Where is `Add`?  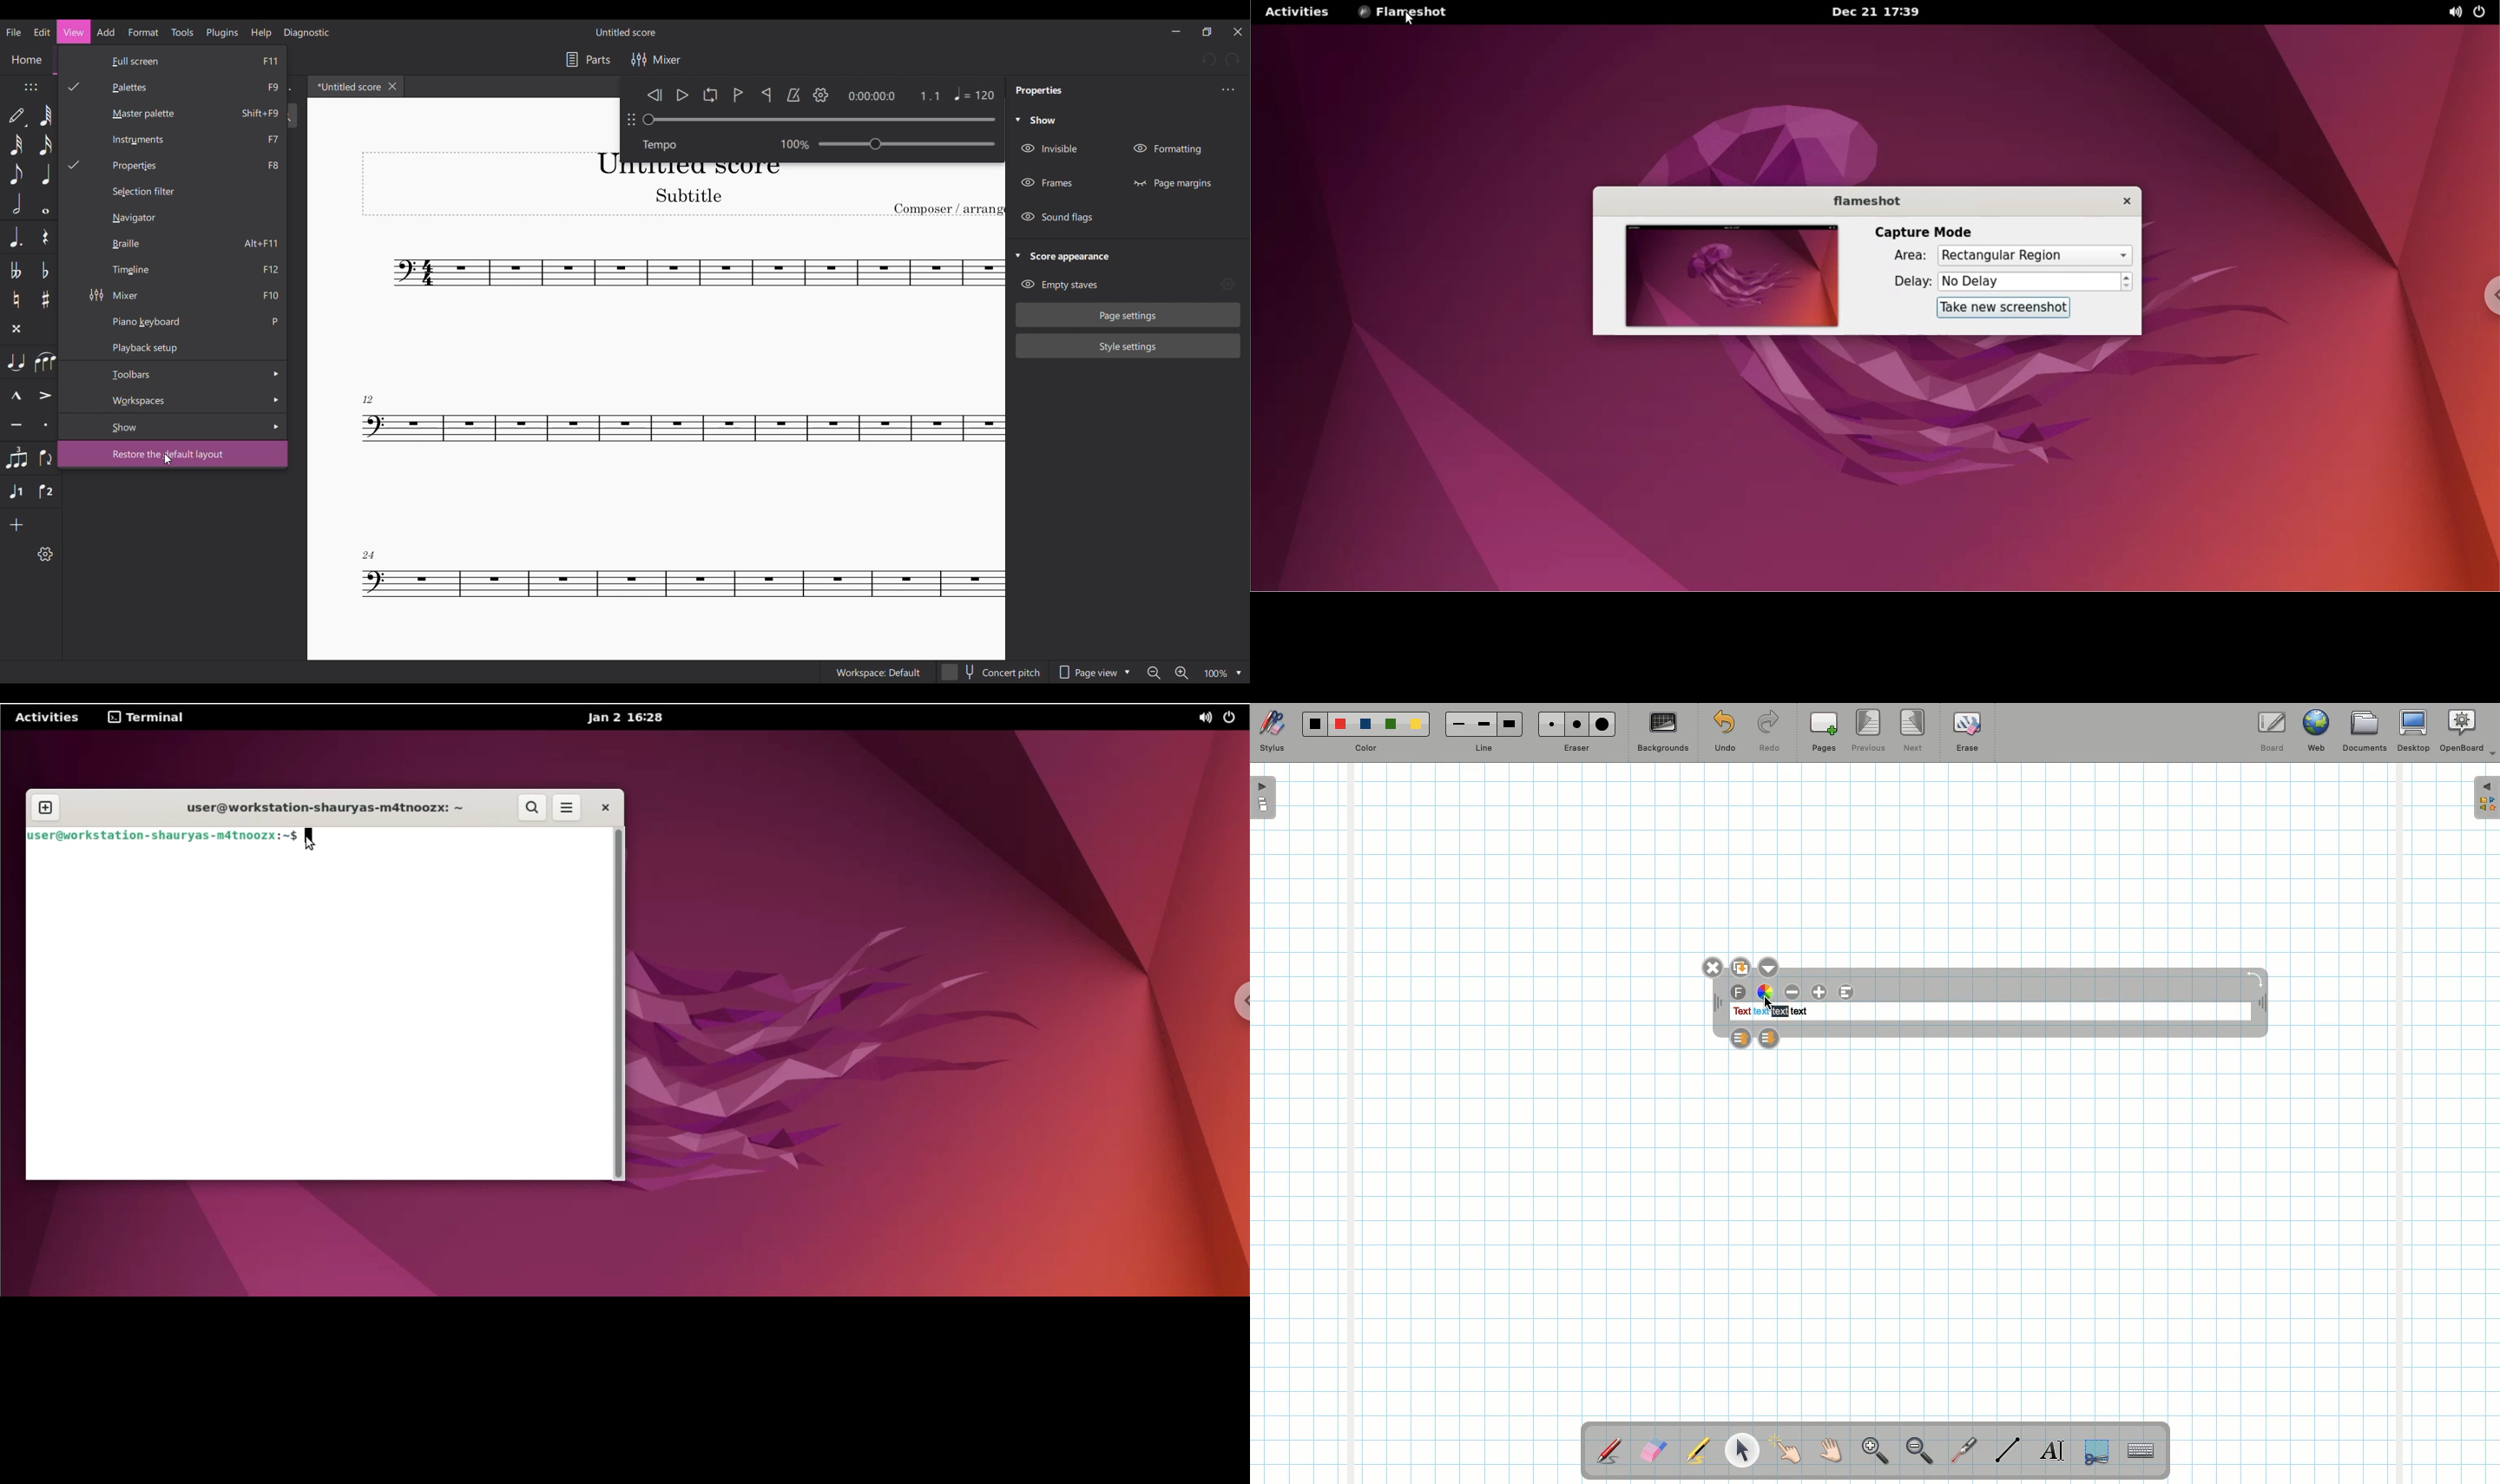 Add is located at coordinates (16, 525).